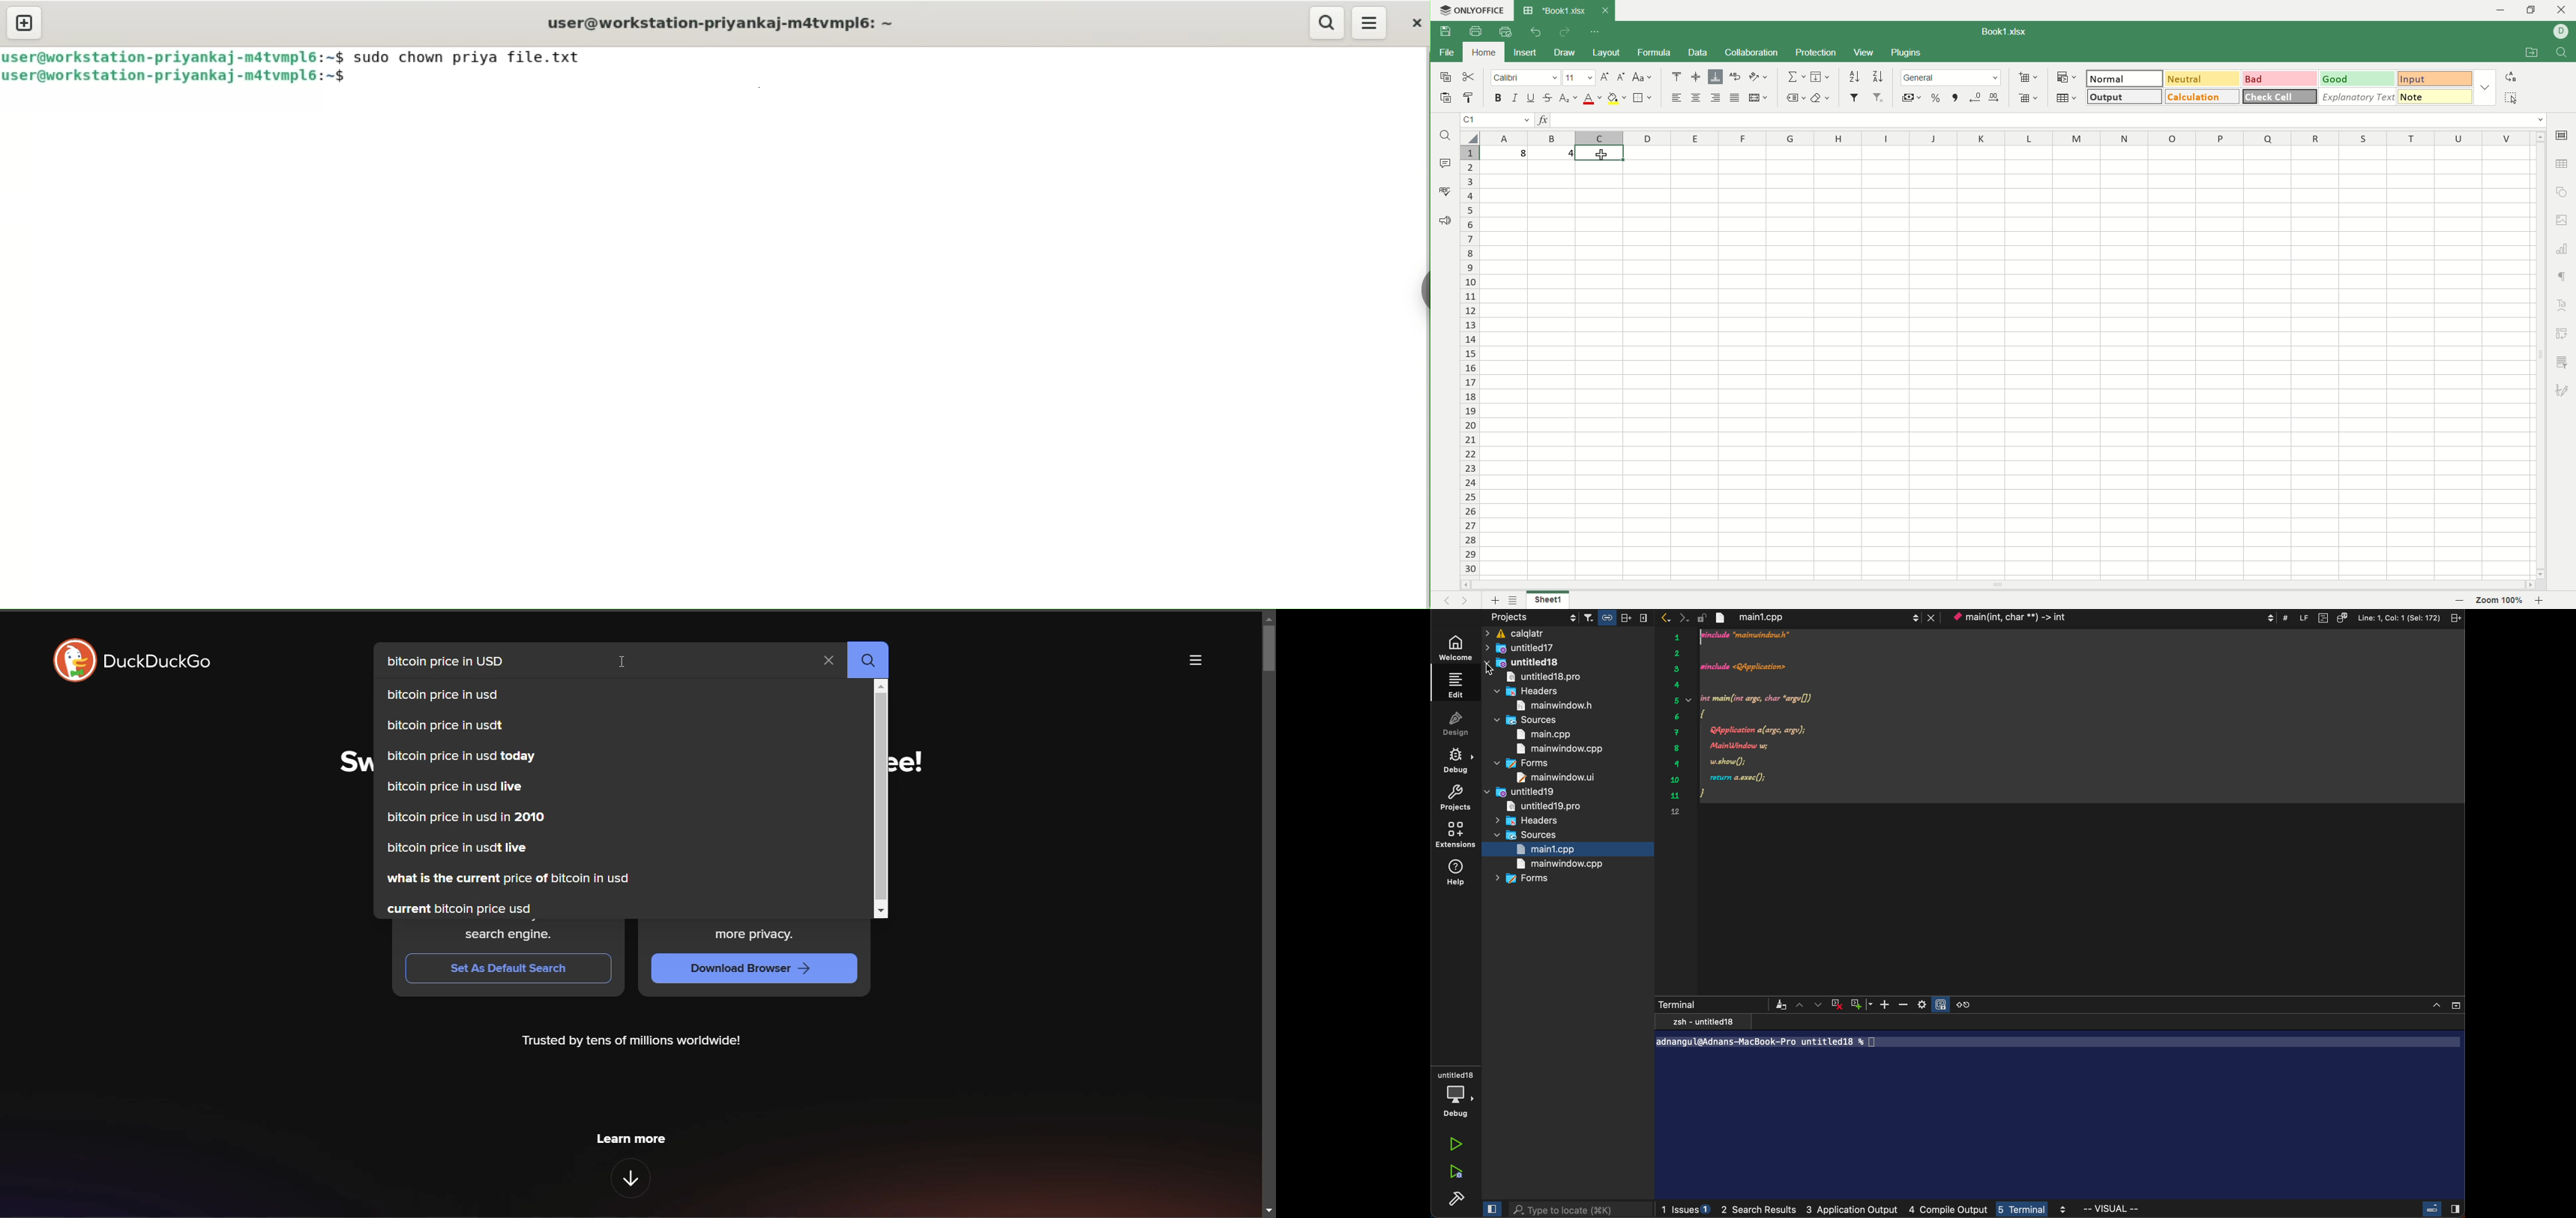 This screenshot has height=1232, width=2576. Describe the element at coordinates (2514, 79) in the screenshot. I see `replace` at that location.